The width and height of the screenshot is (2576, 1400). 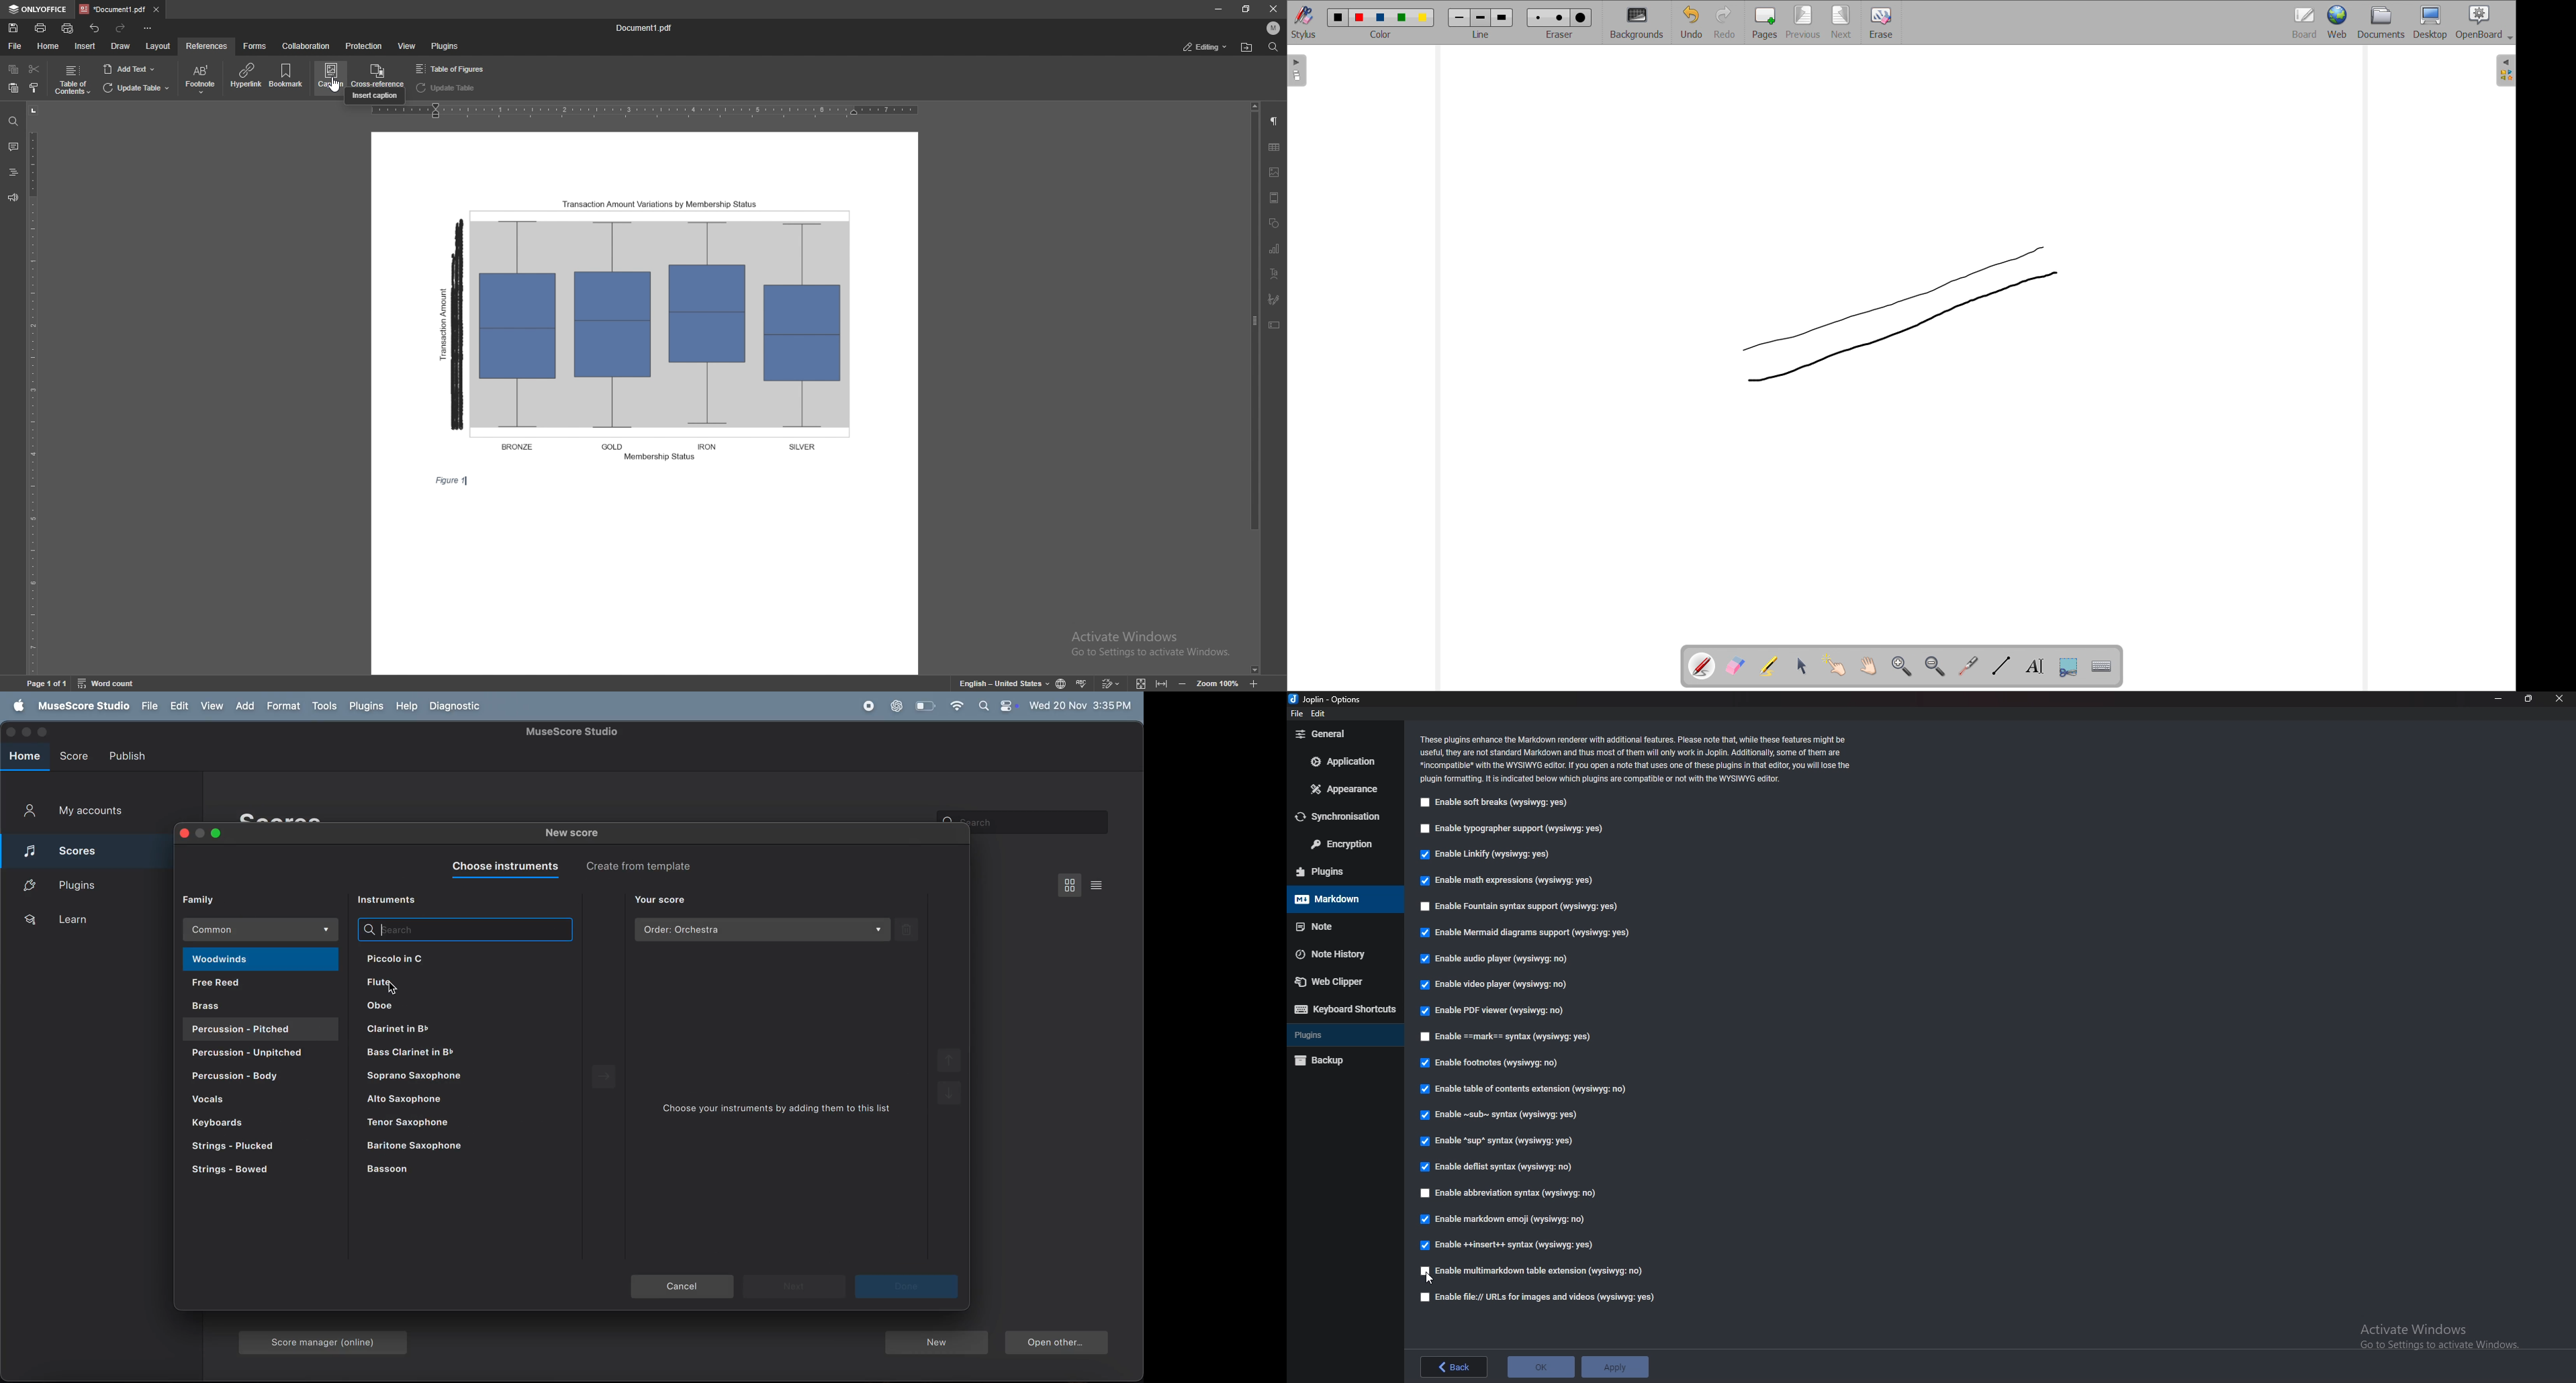 I want to click on enable deflist syntax, so click(x=1497, y=1167).